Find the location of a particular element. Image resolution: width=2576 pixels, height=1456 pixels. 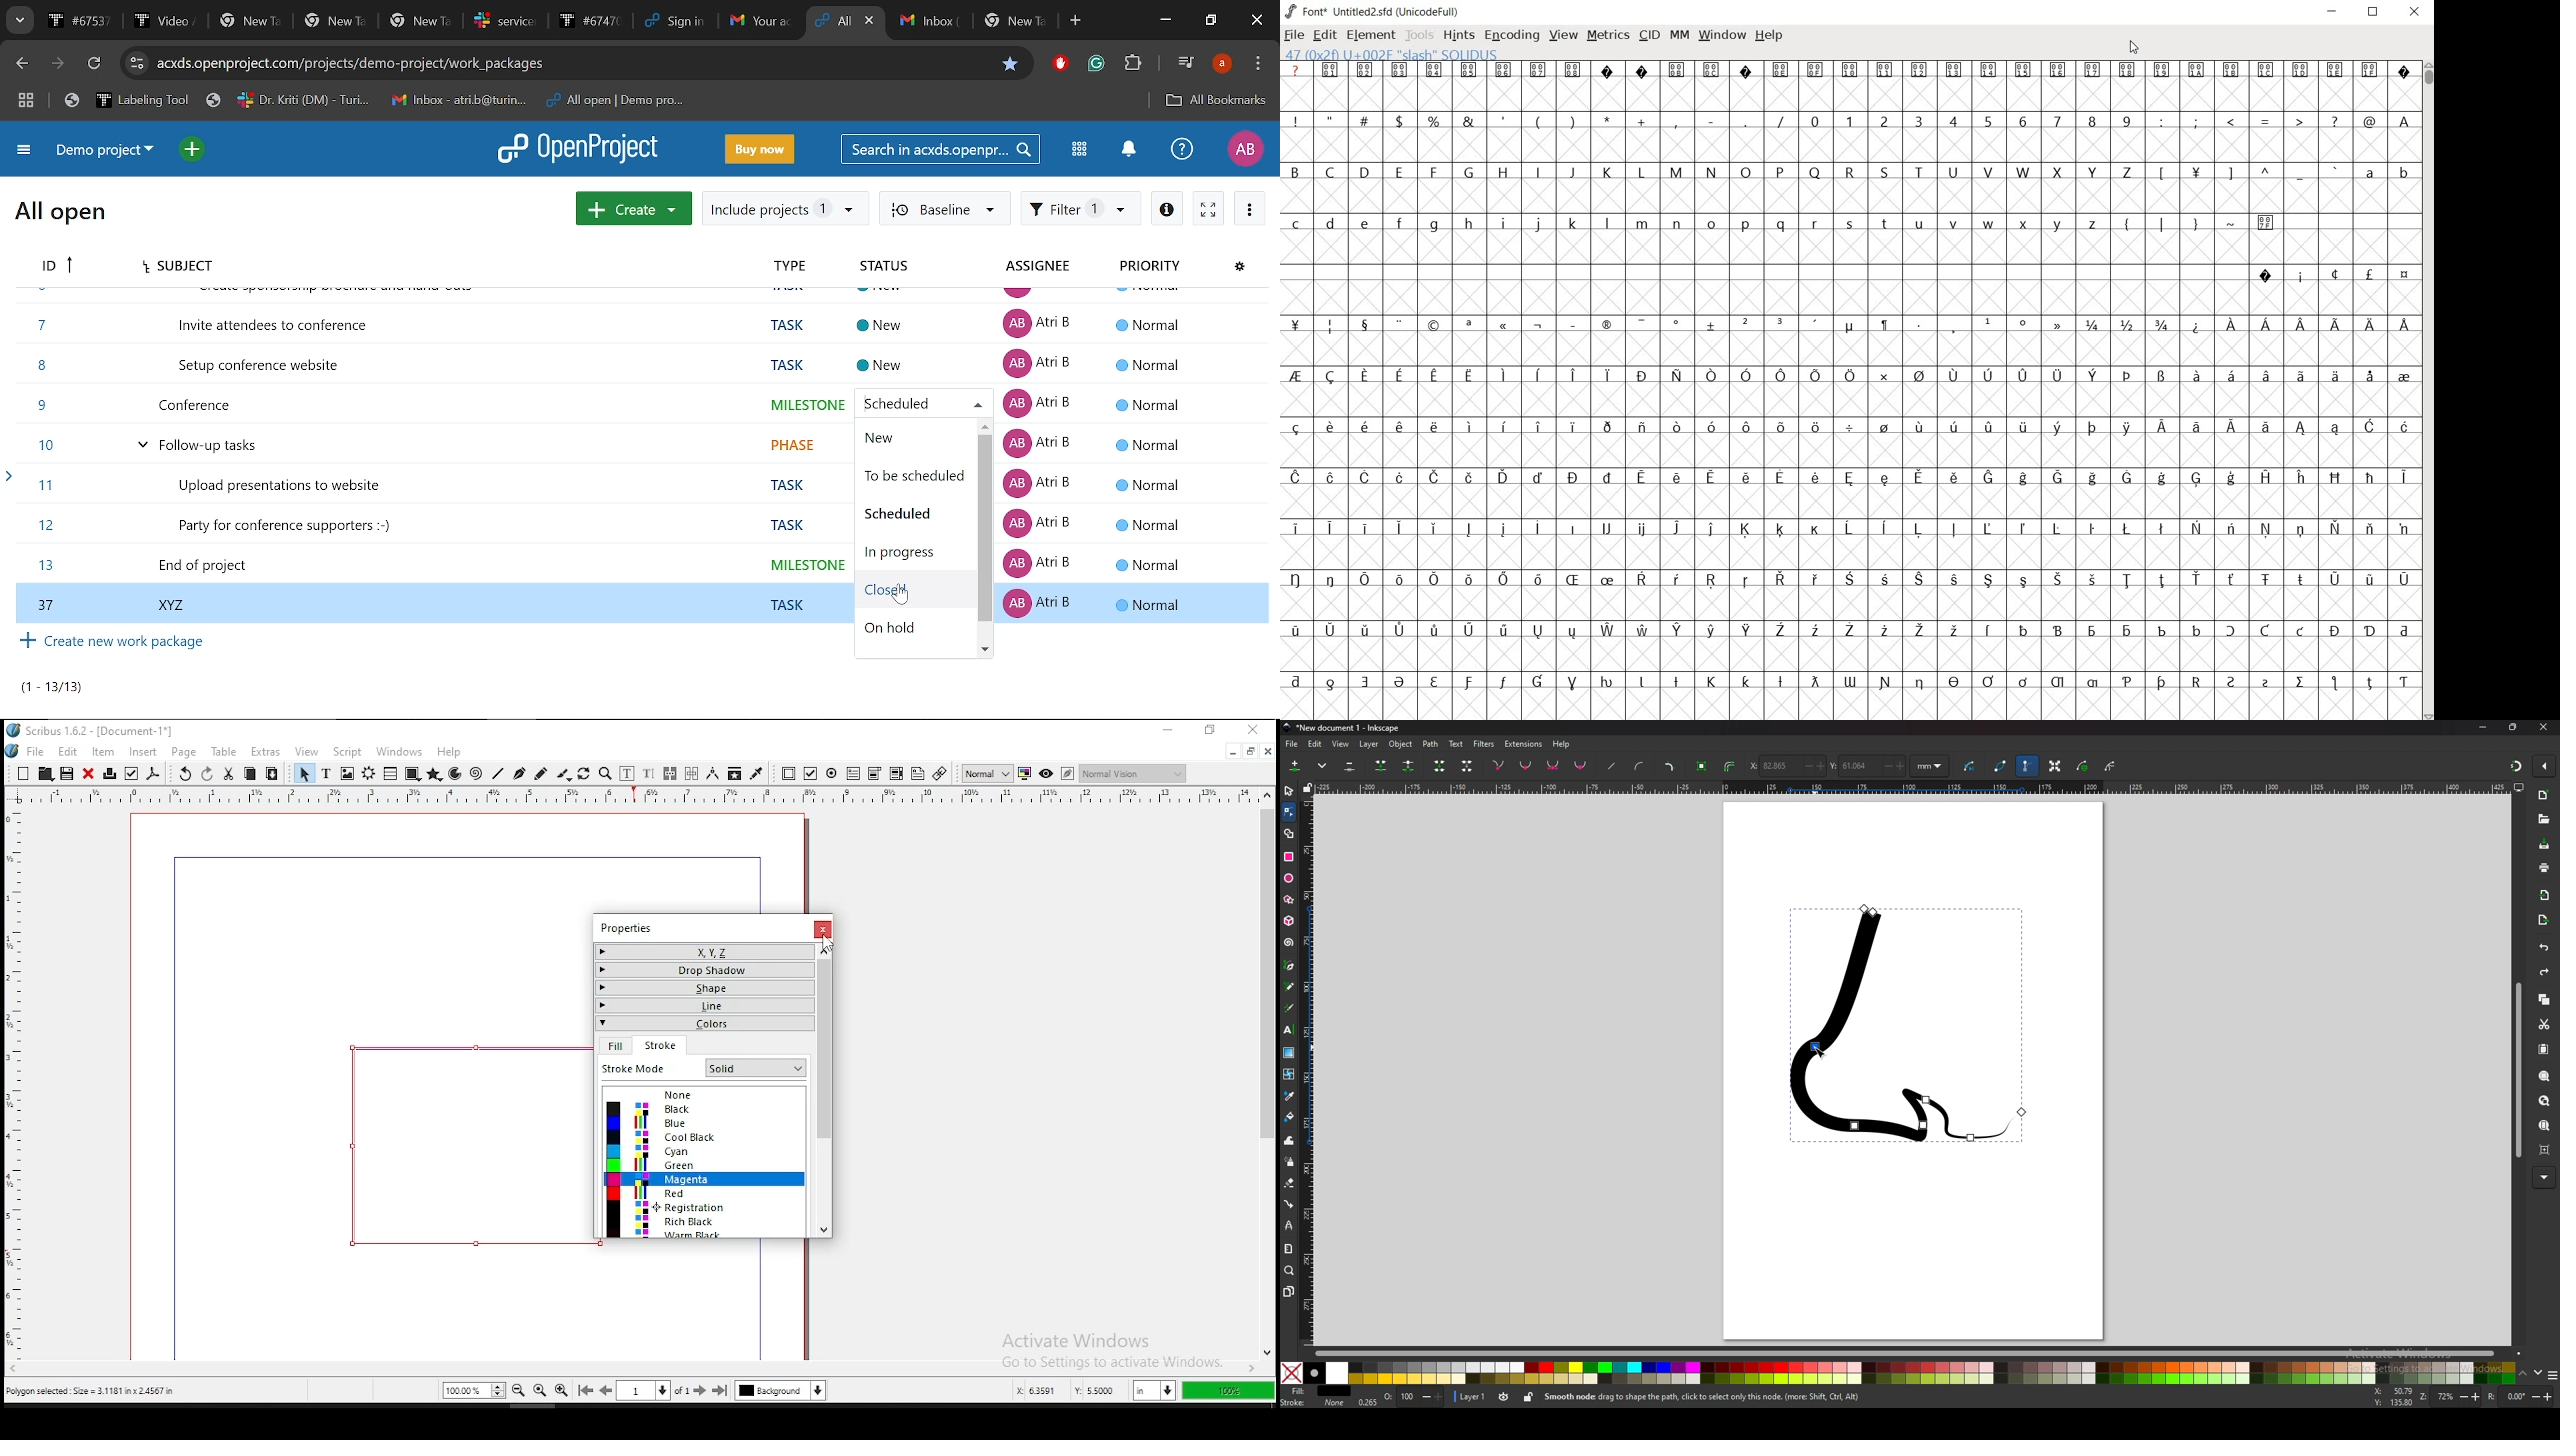

line is located at coordinates (705, 1005).